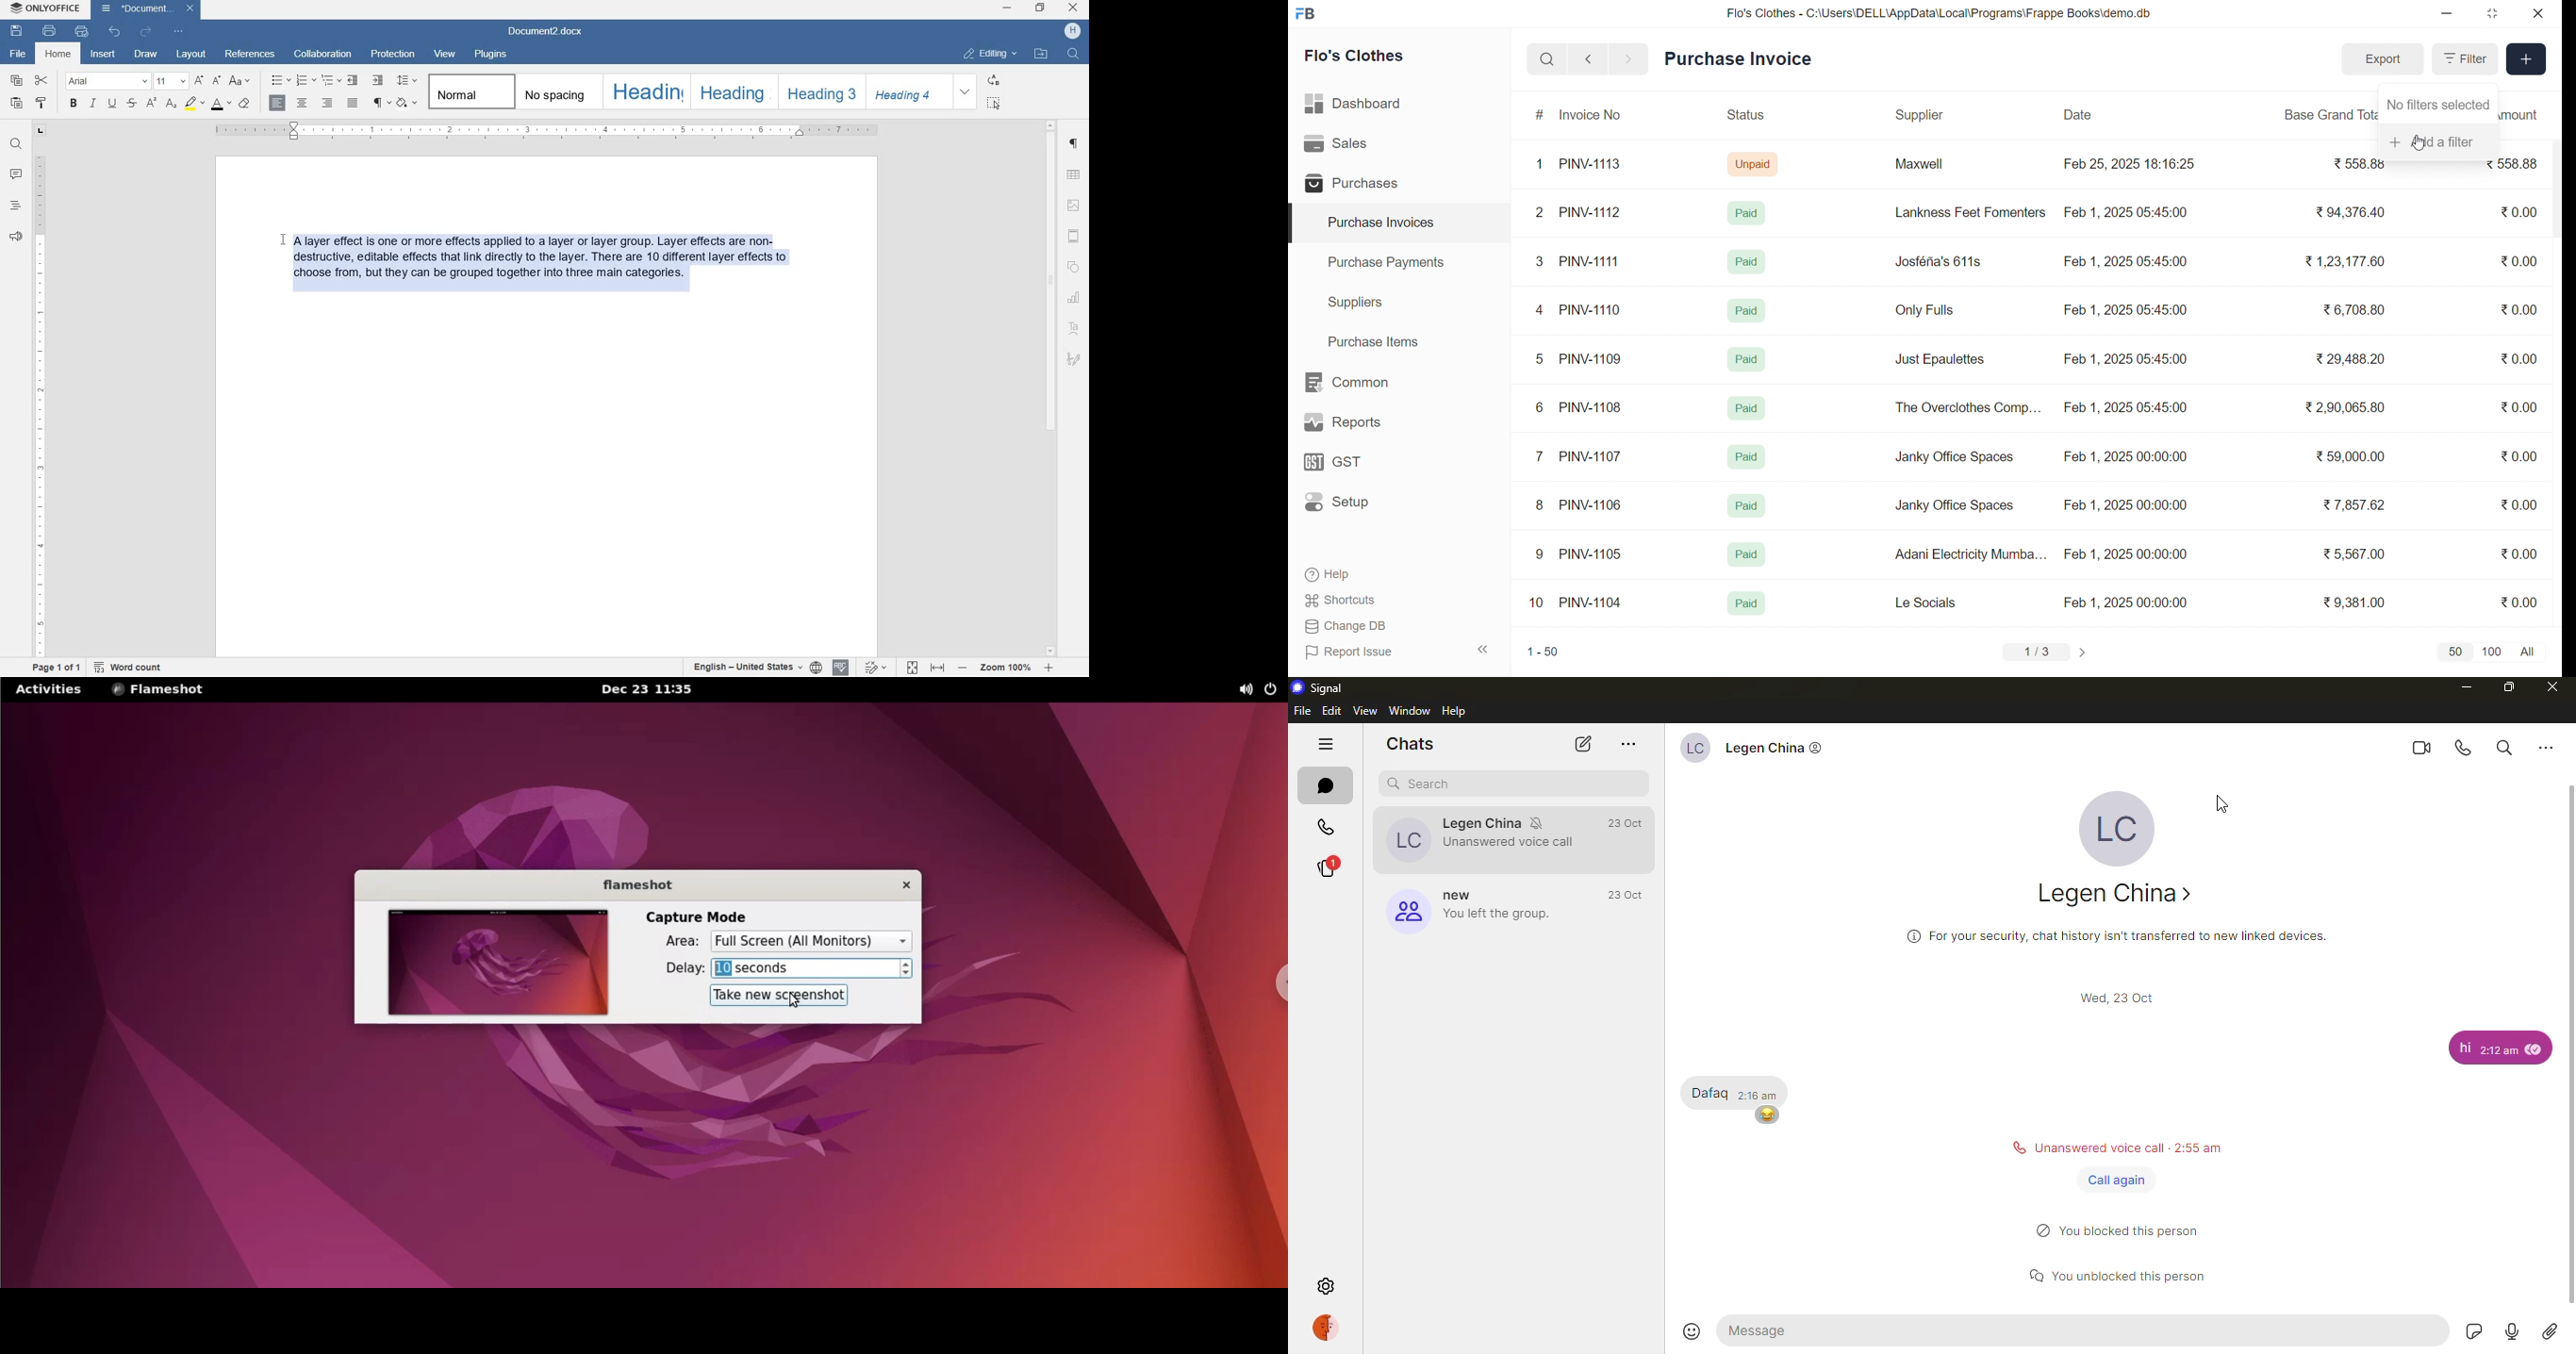  I want to click on new chat, so click(1579, 745).